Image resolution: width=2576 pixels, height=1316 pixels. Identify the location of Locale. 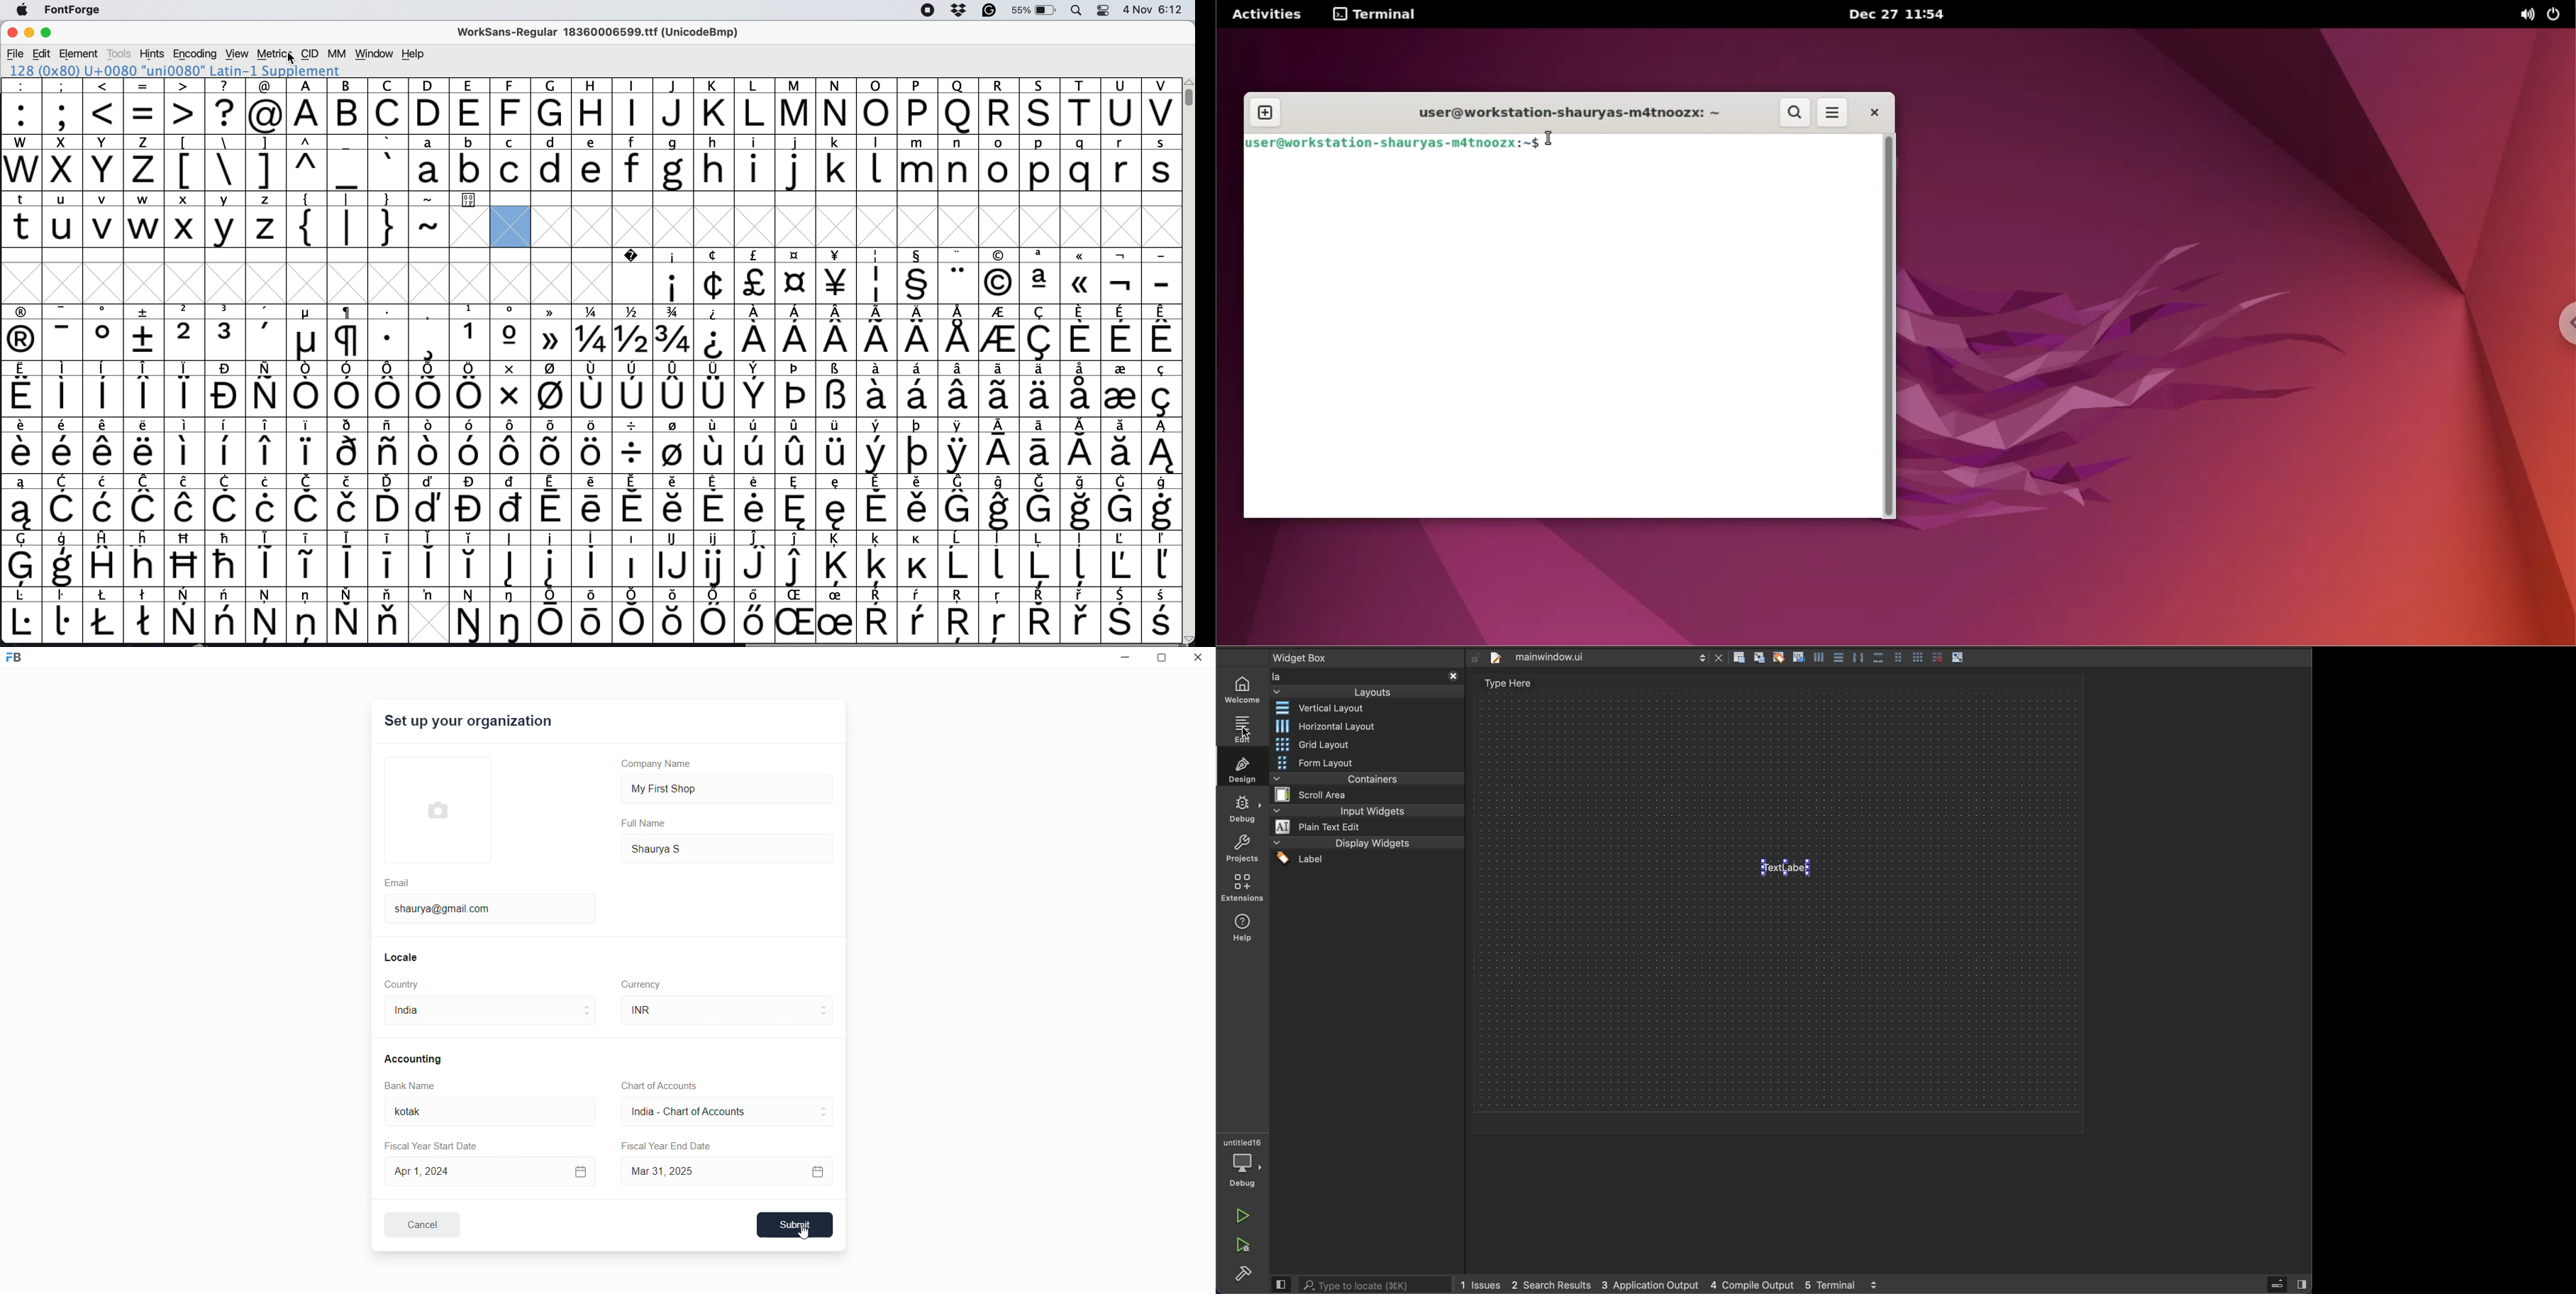
(402, 957).